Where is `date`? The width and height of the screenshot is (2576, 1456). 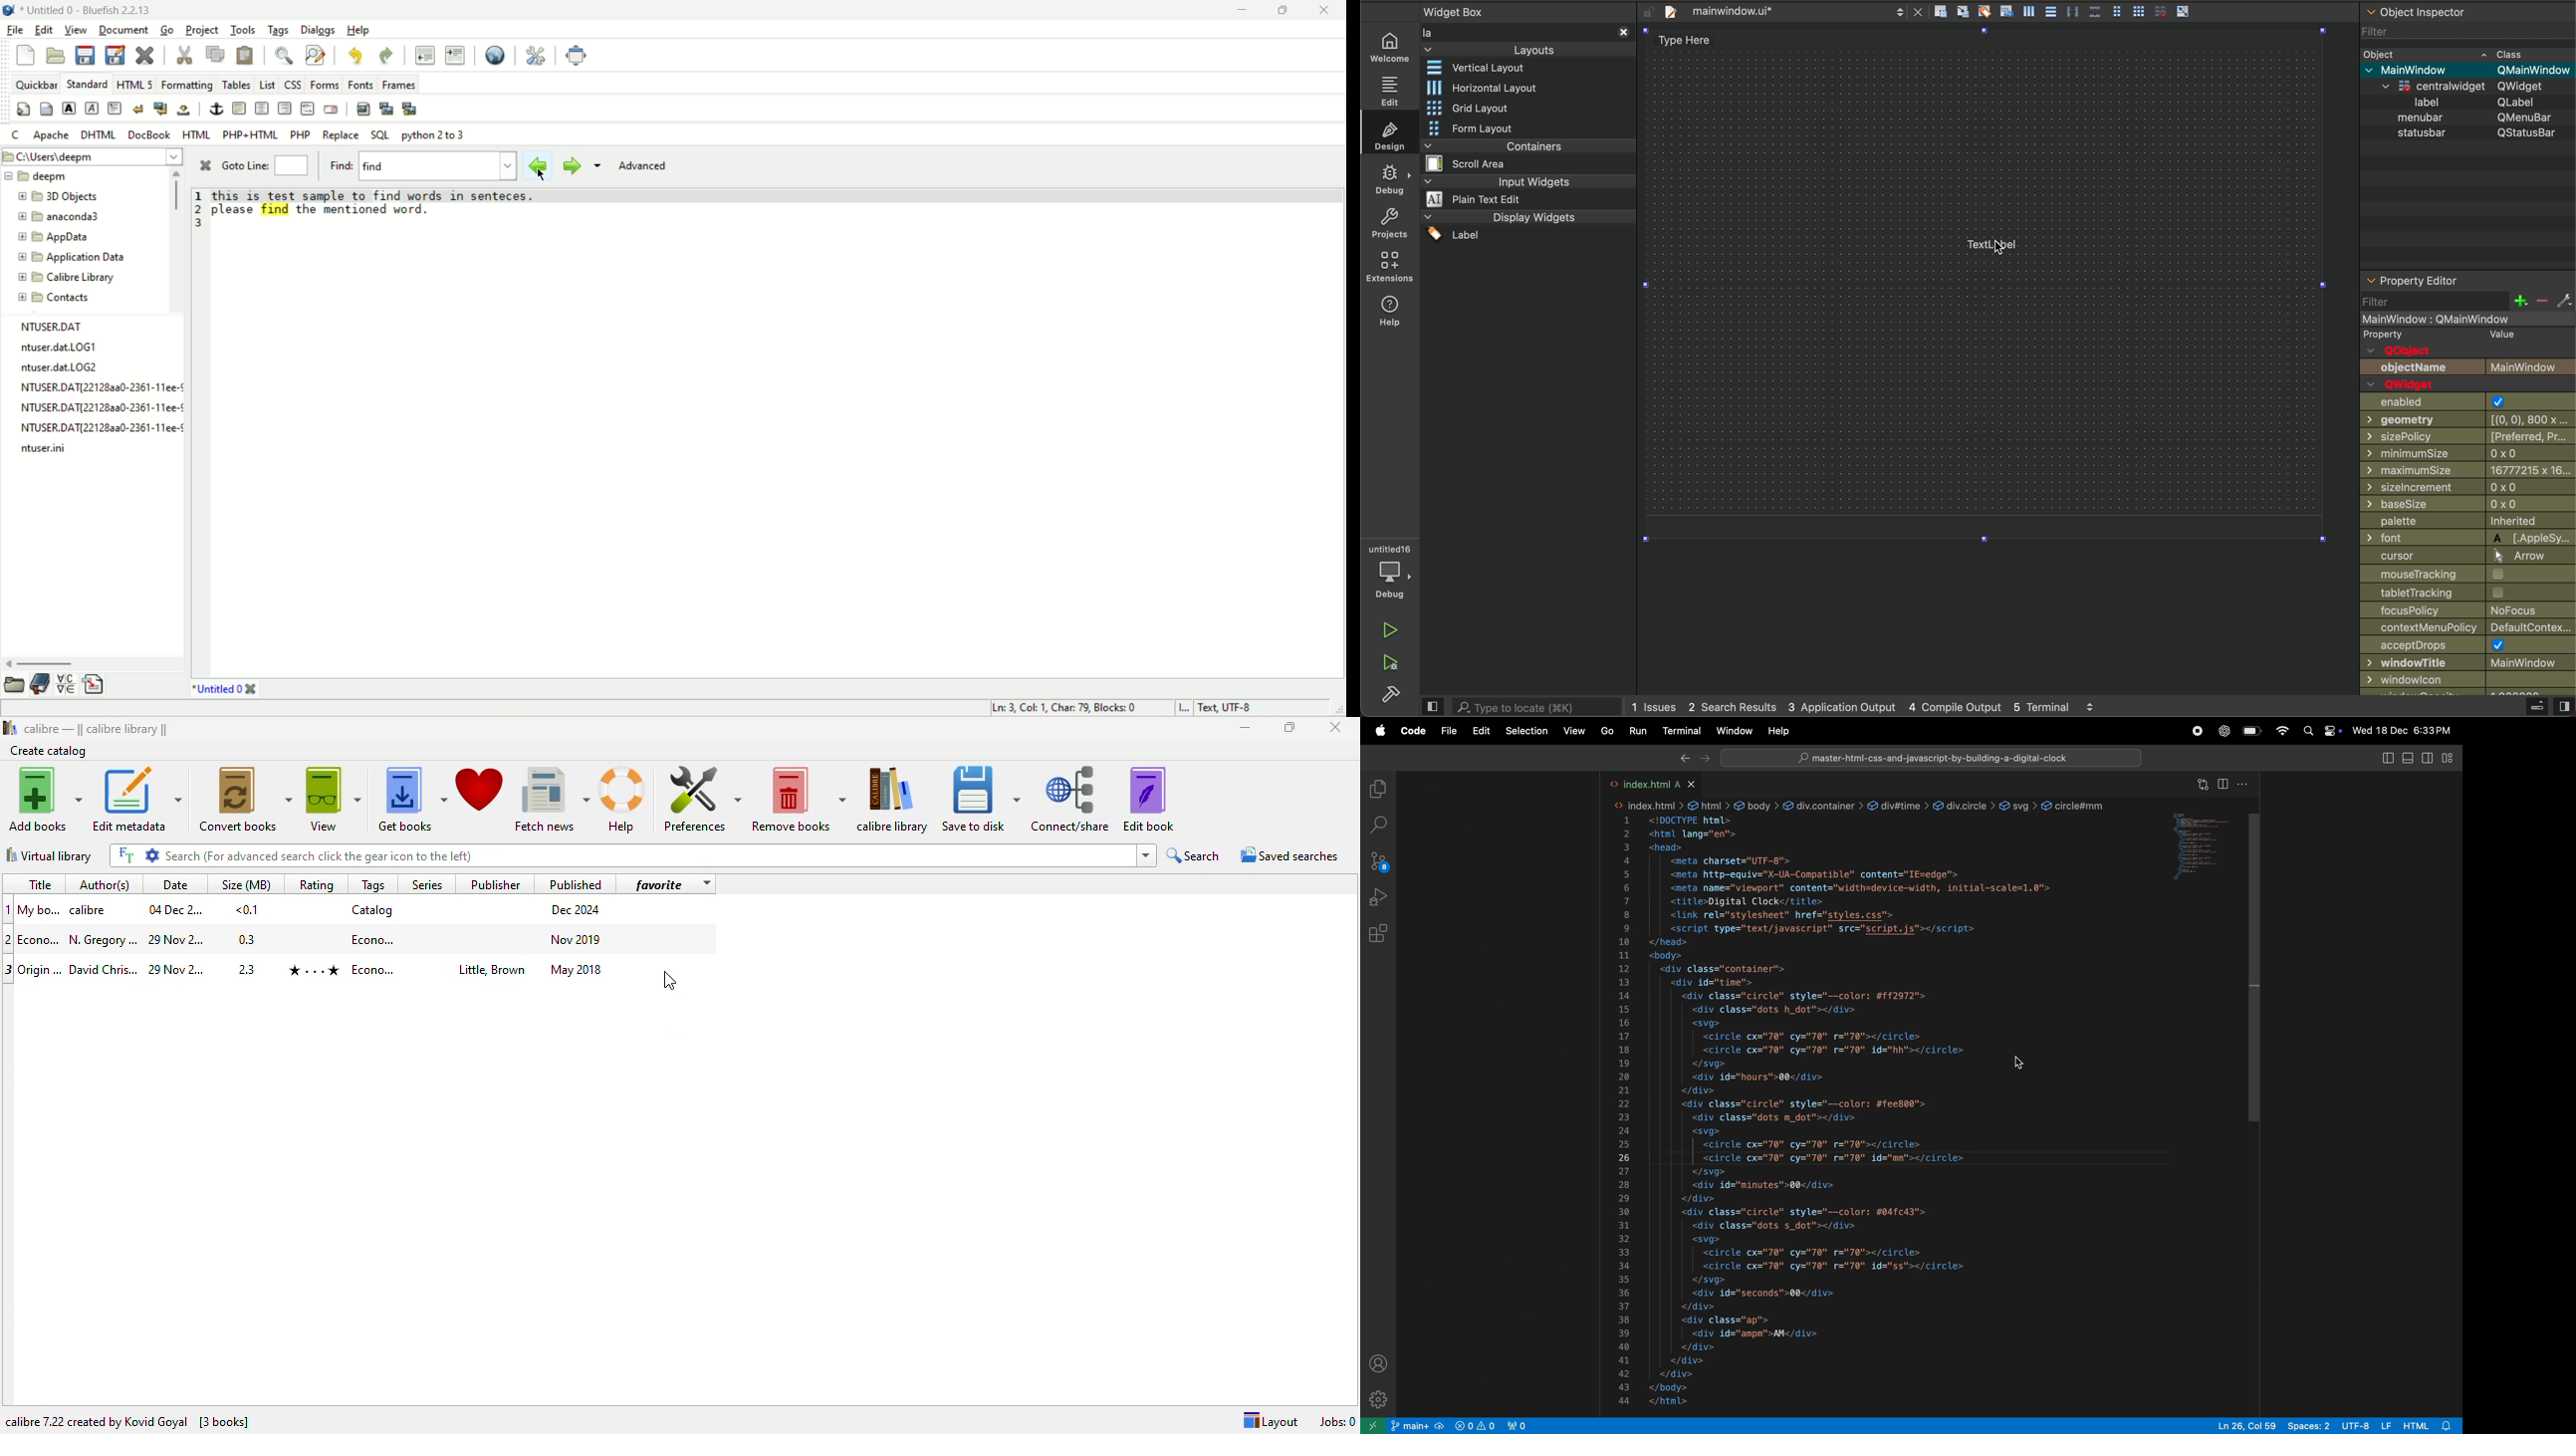
date is located at coordinates (177, 941).